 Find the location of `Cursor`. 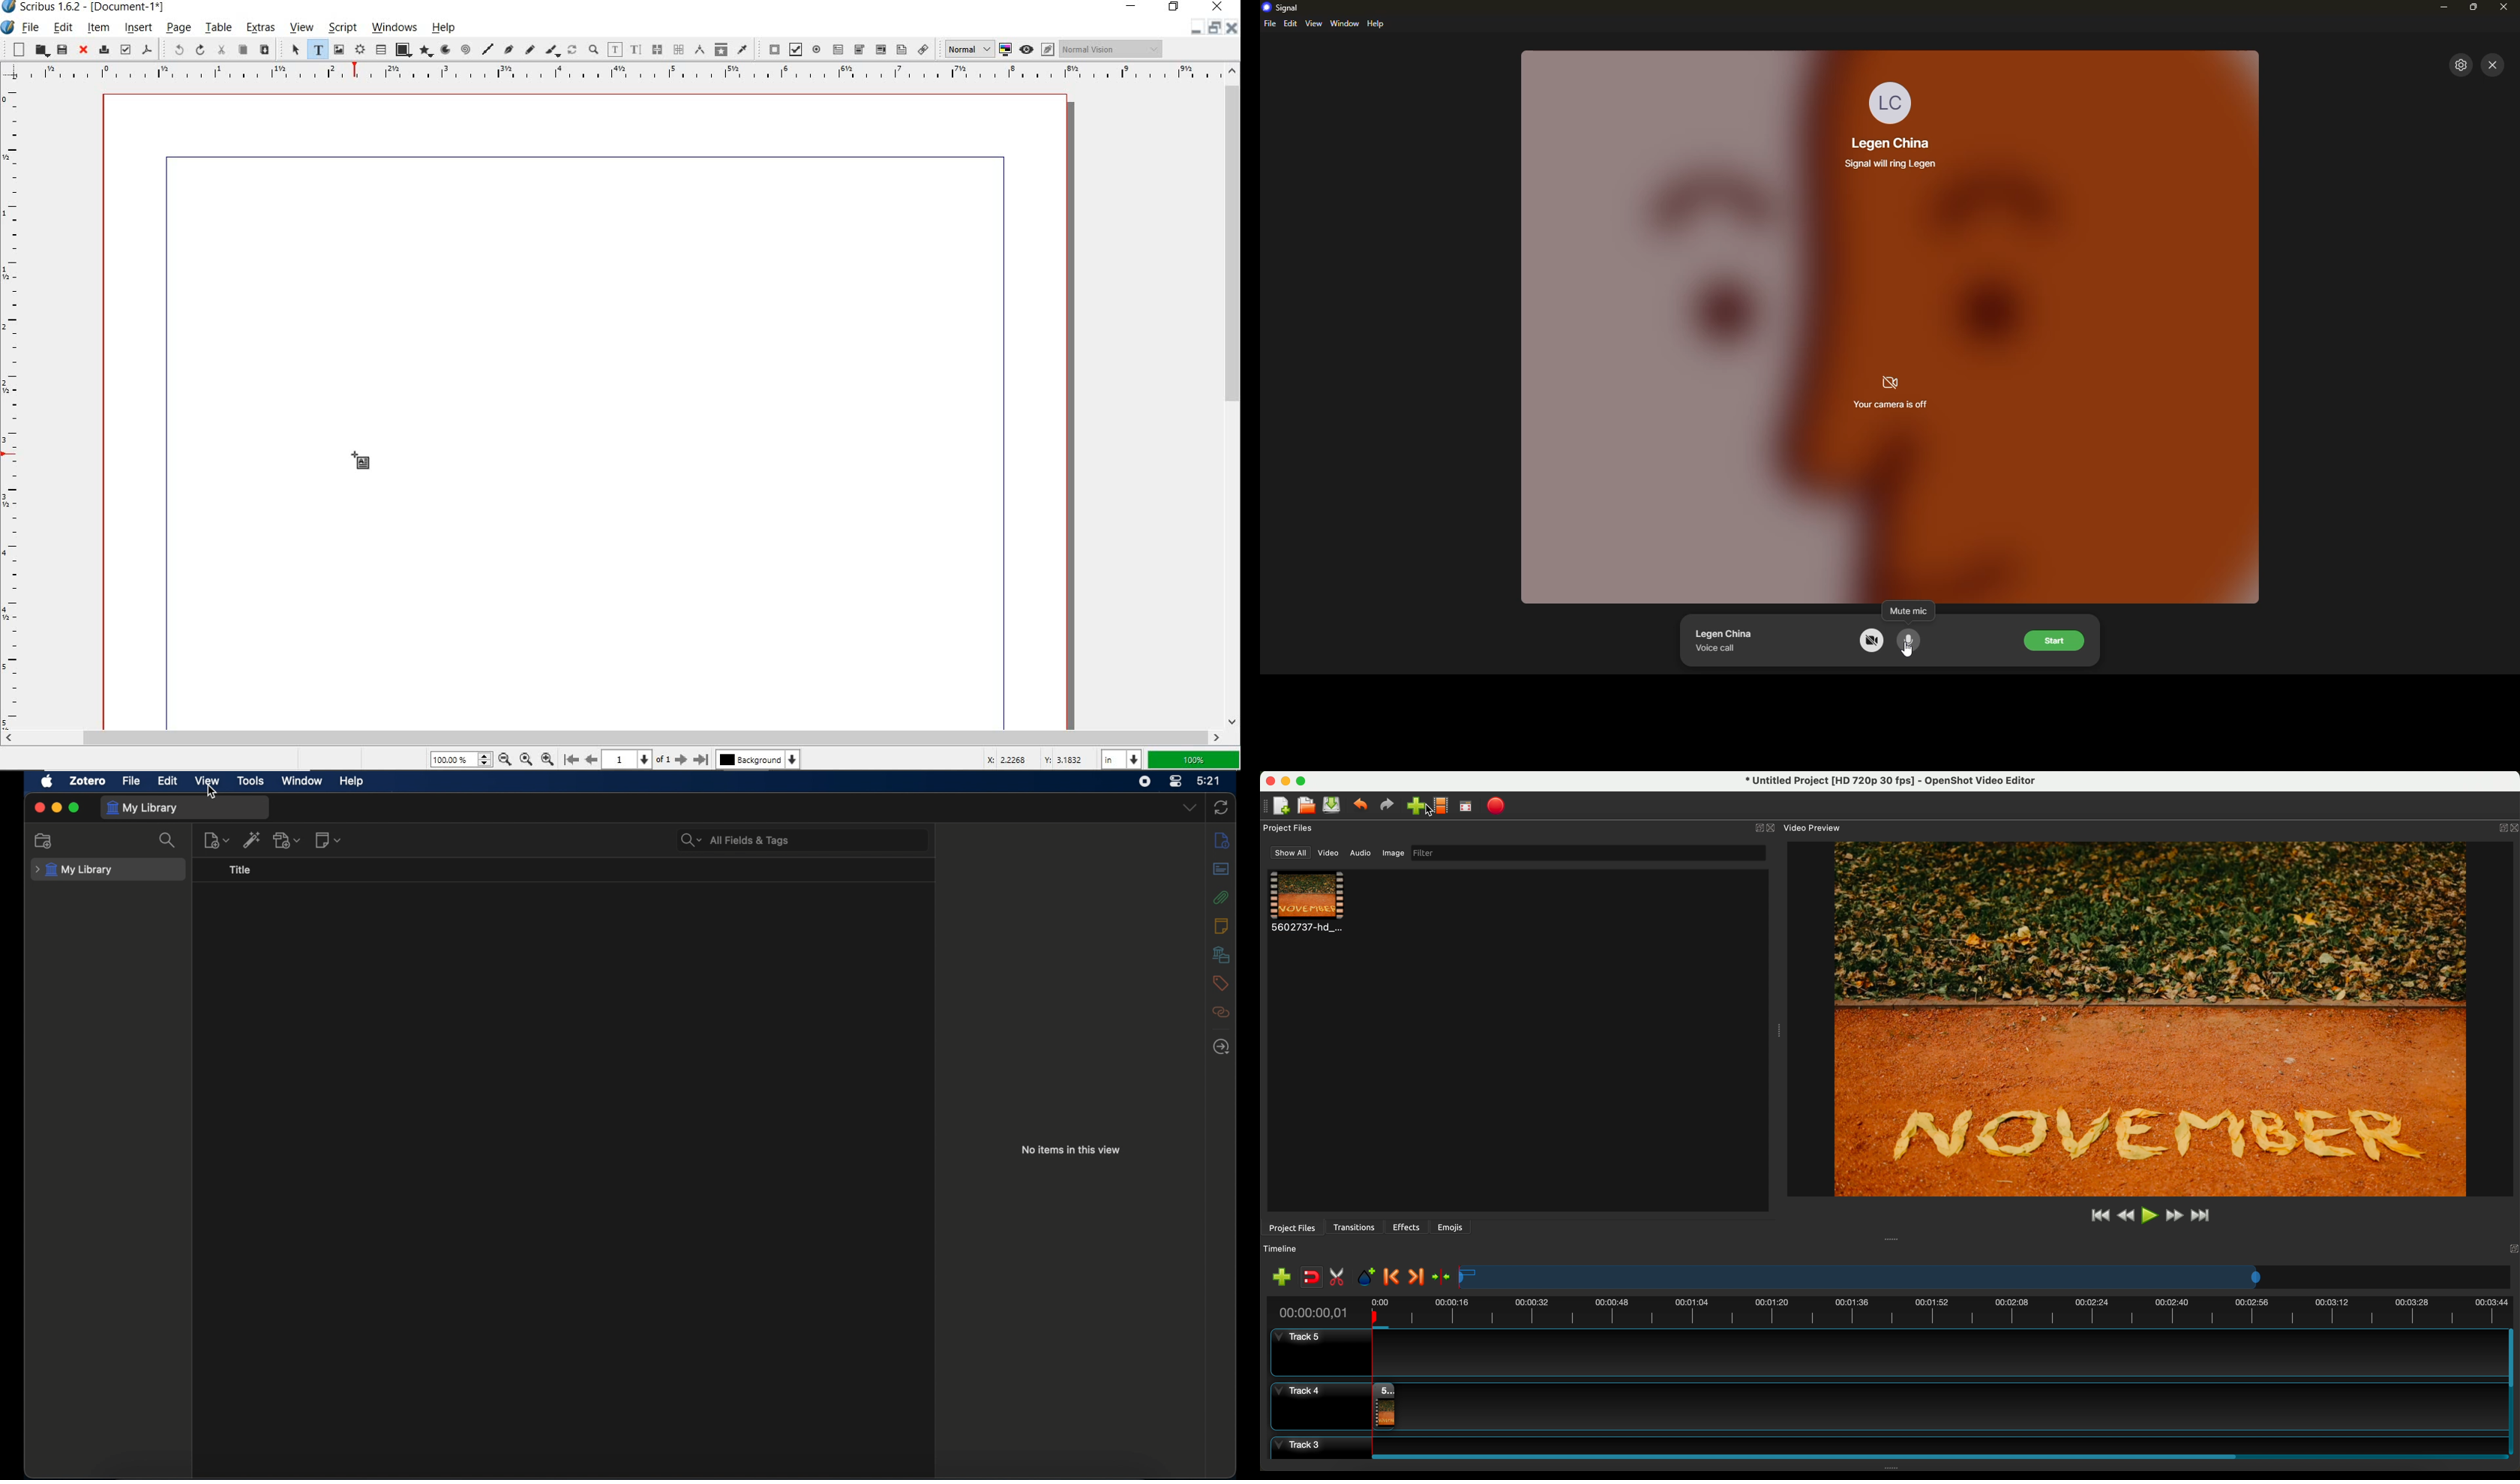

Cursor is located at coordinates (362, 462).